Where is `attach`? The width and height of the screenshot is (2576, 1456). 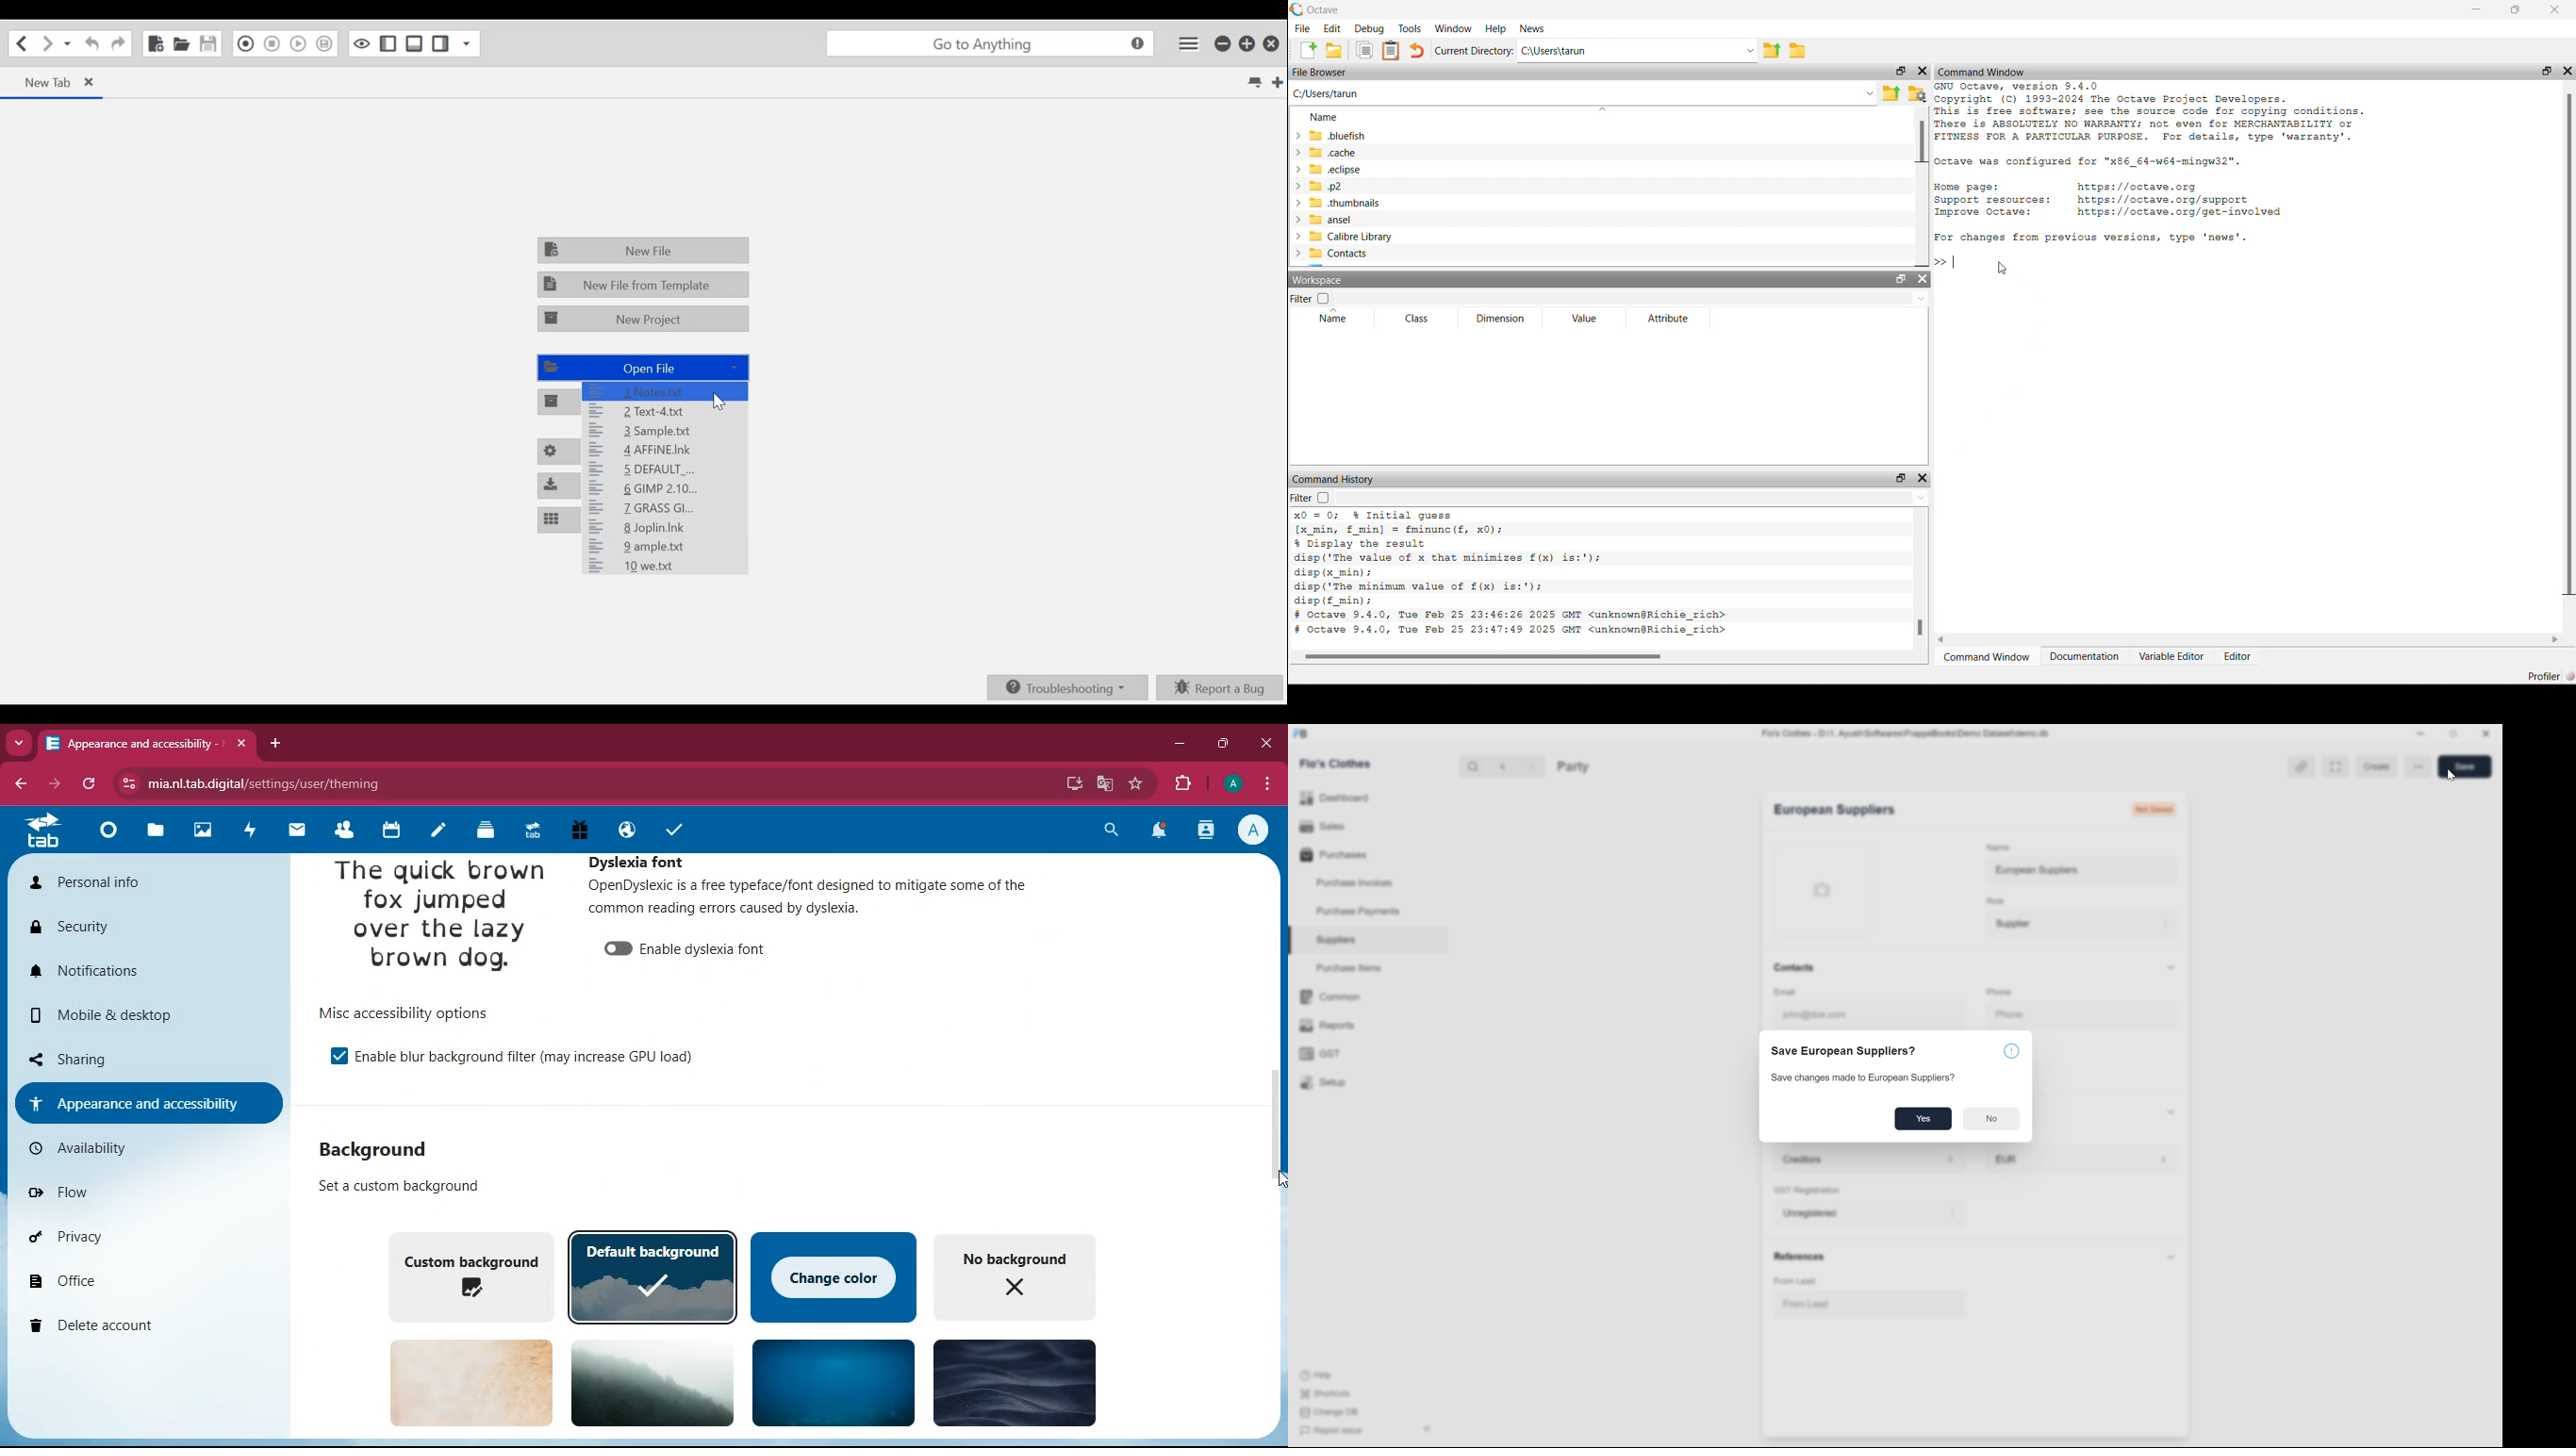 attach is located at coordinates (2294, 765).